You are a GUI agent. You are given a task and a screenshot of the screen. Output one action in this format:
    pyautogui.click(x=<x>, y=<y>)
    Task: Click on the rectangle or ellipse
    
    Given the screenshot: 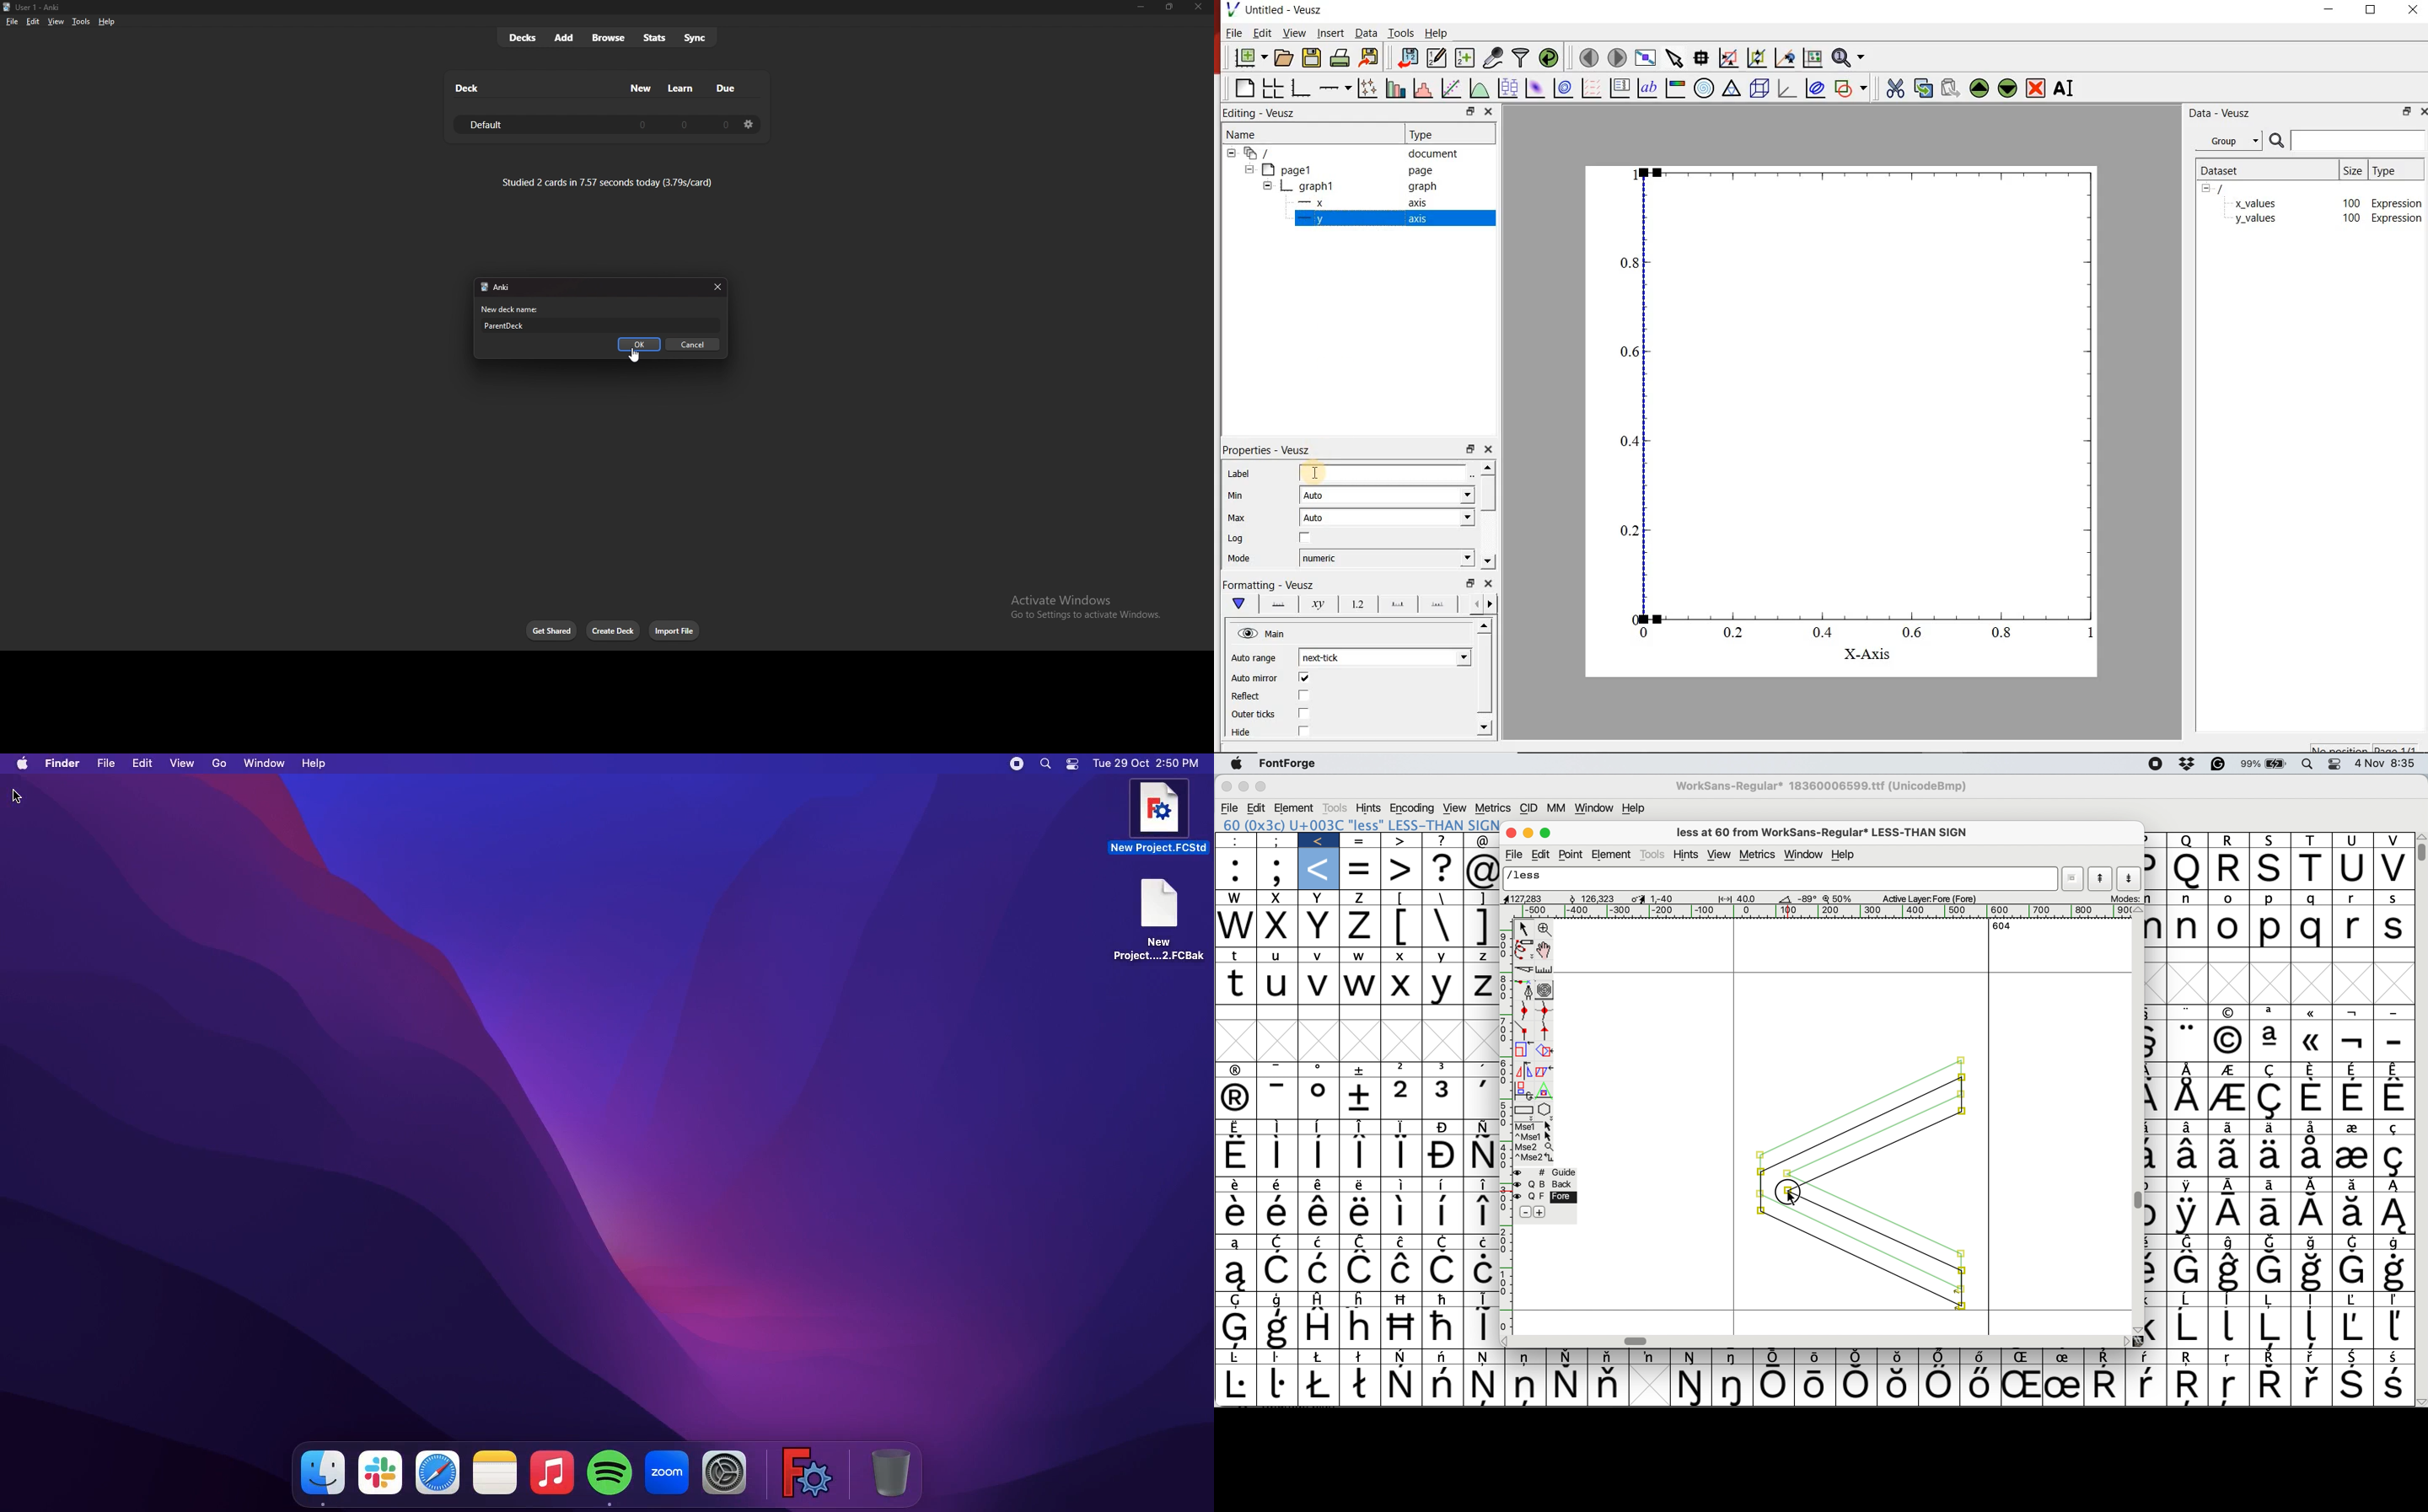 What is the action you would take?
    pyautogui.click(x=1524, y=1109)
    